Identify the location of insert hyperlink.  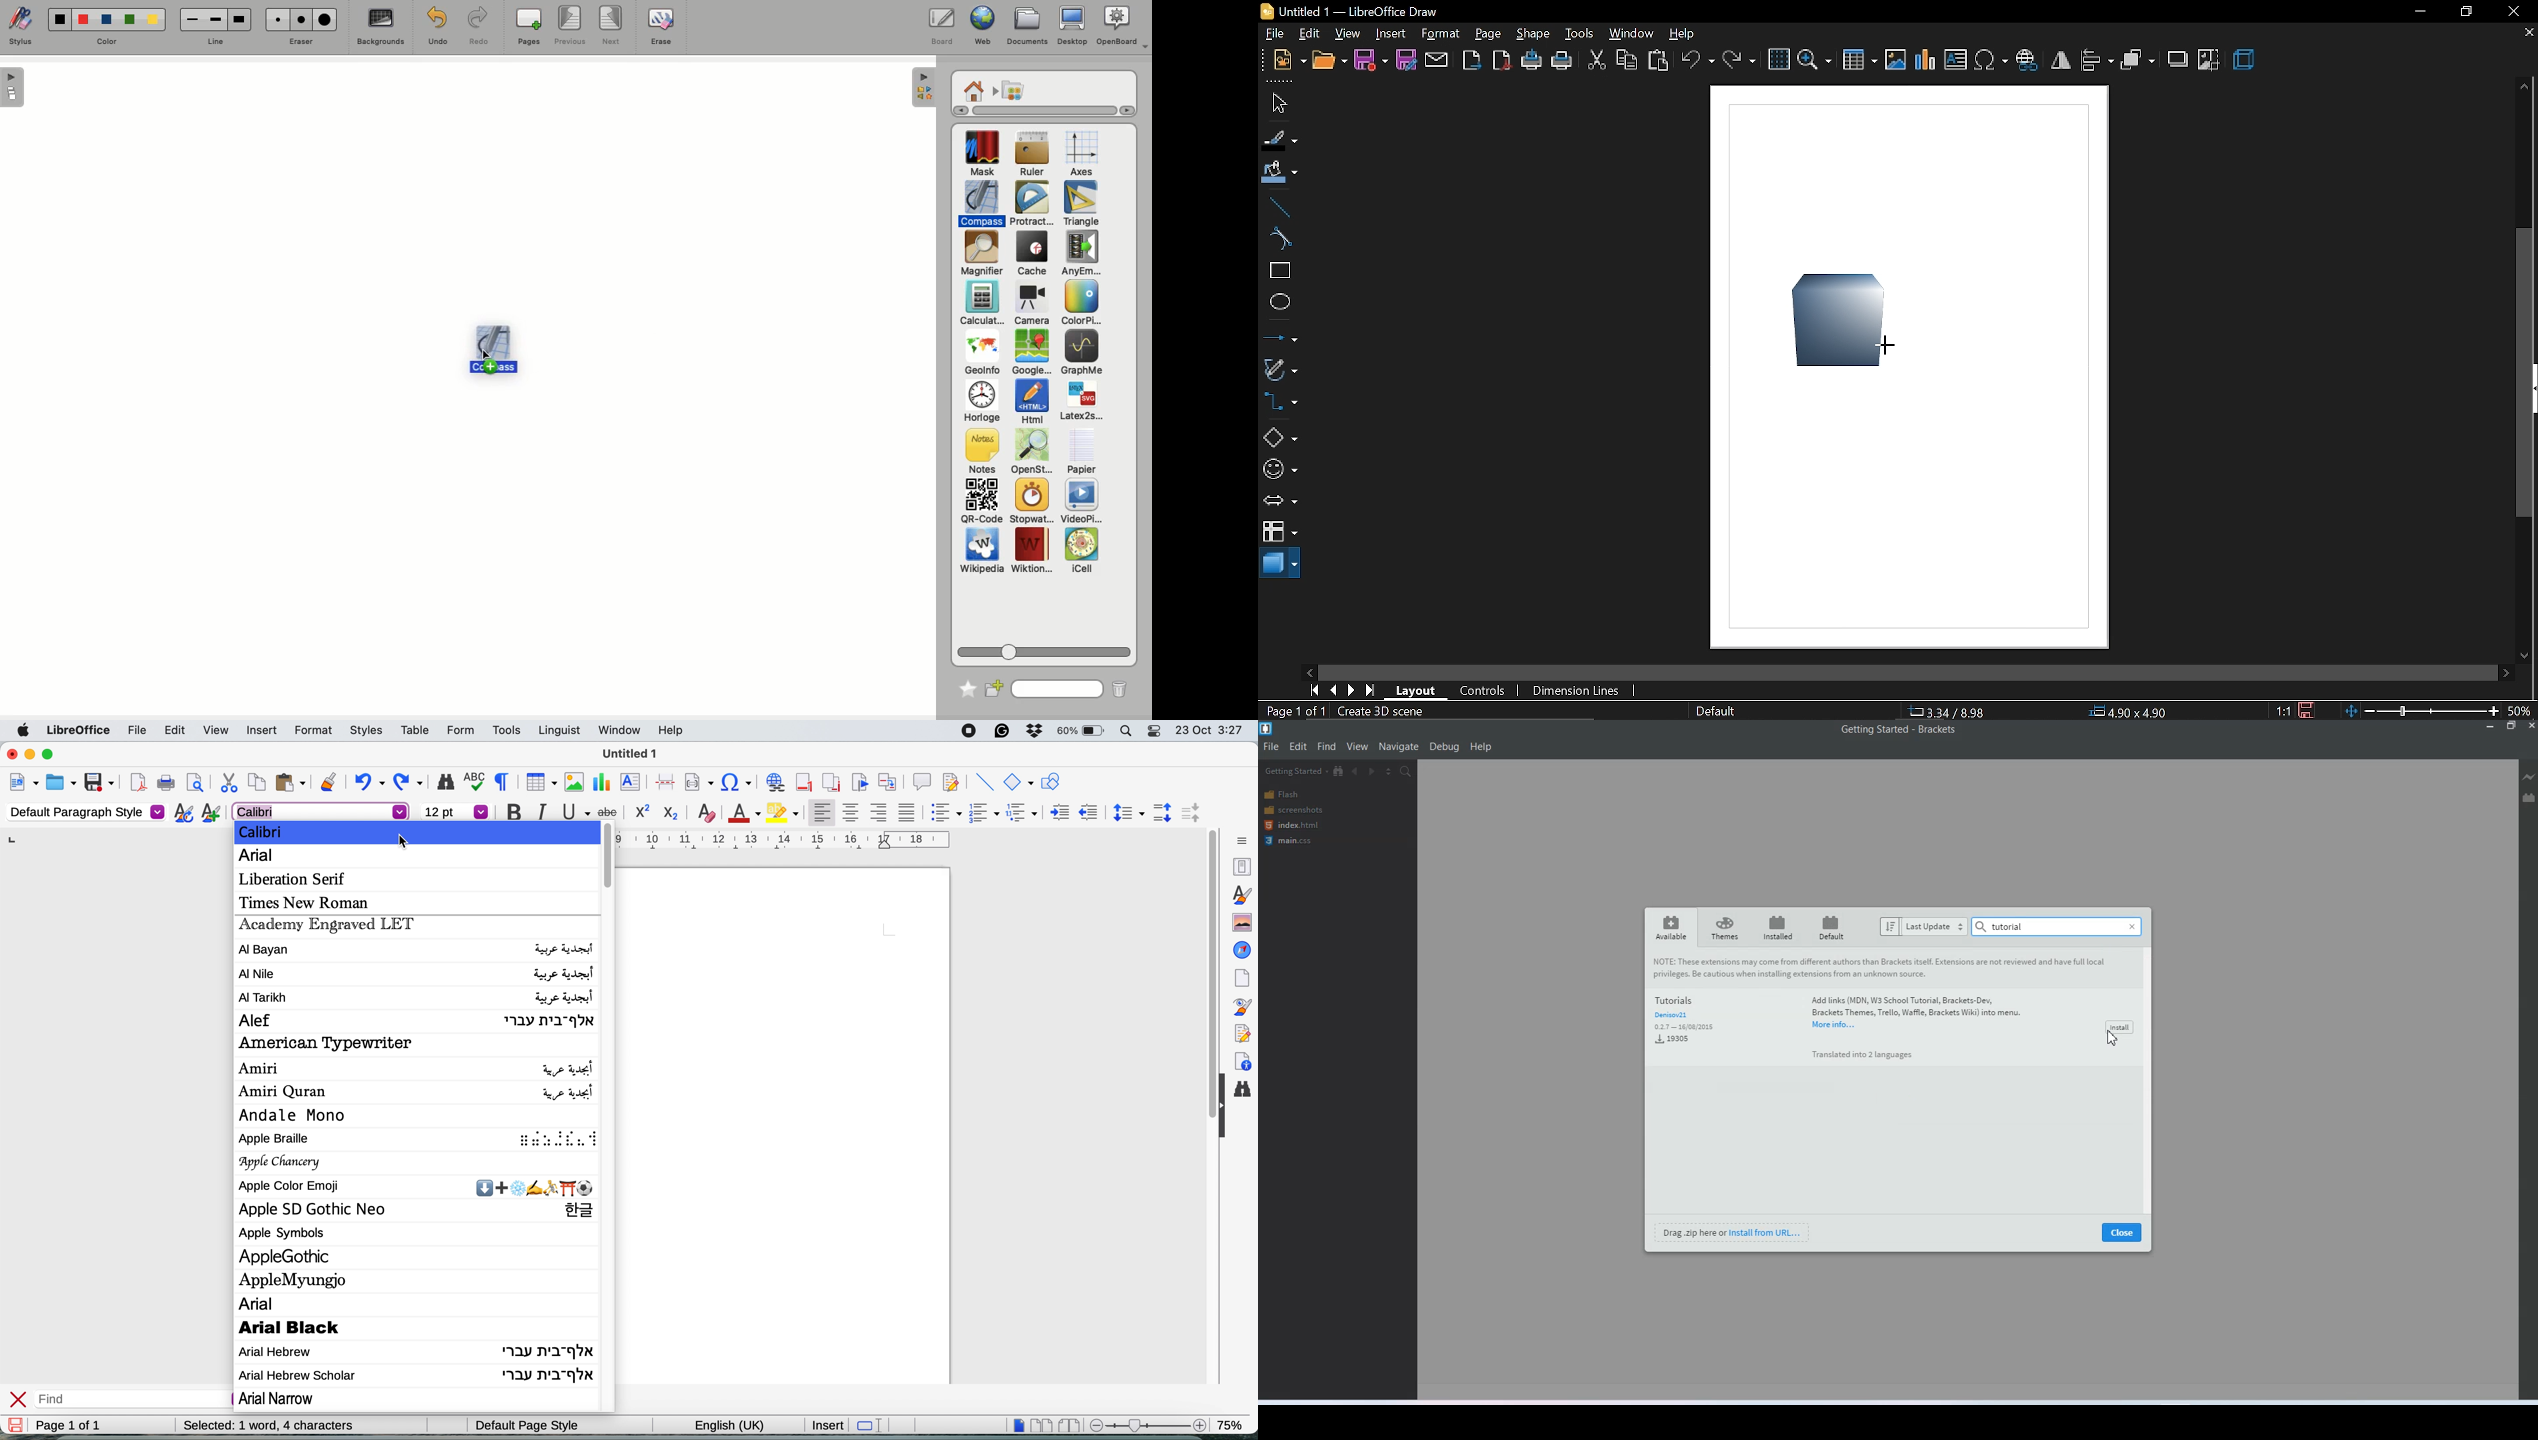
(774, 783).